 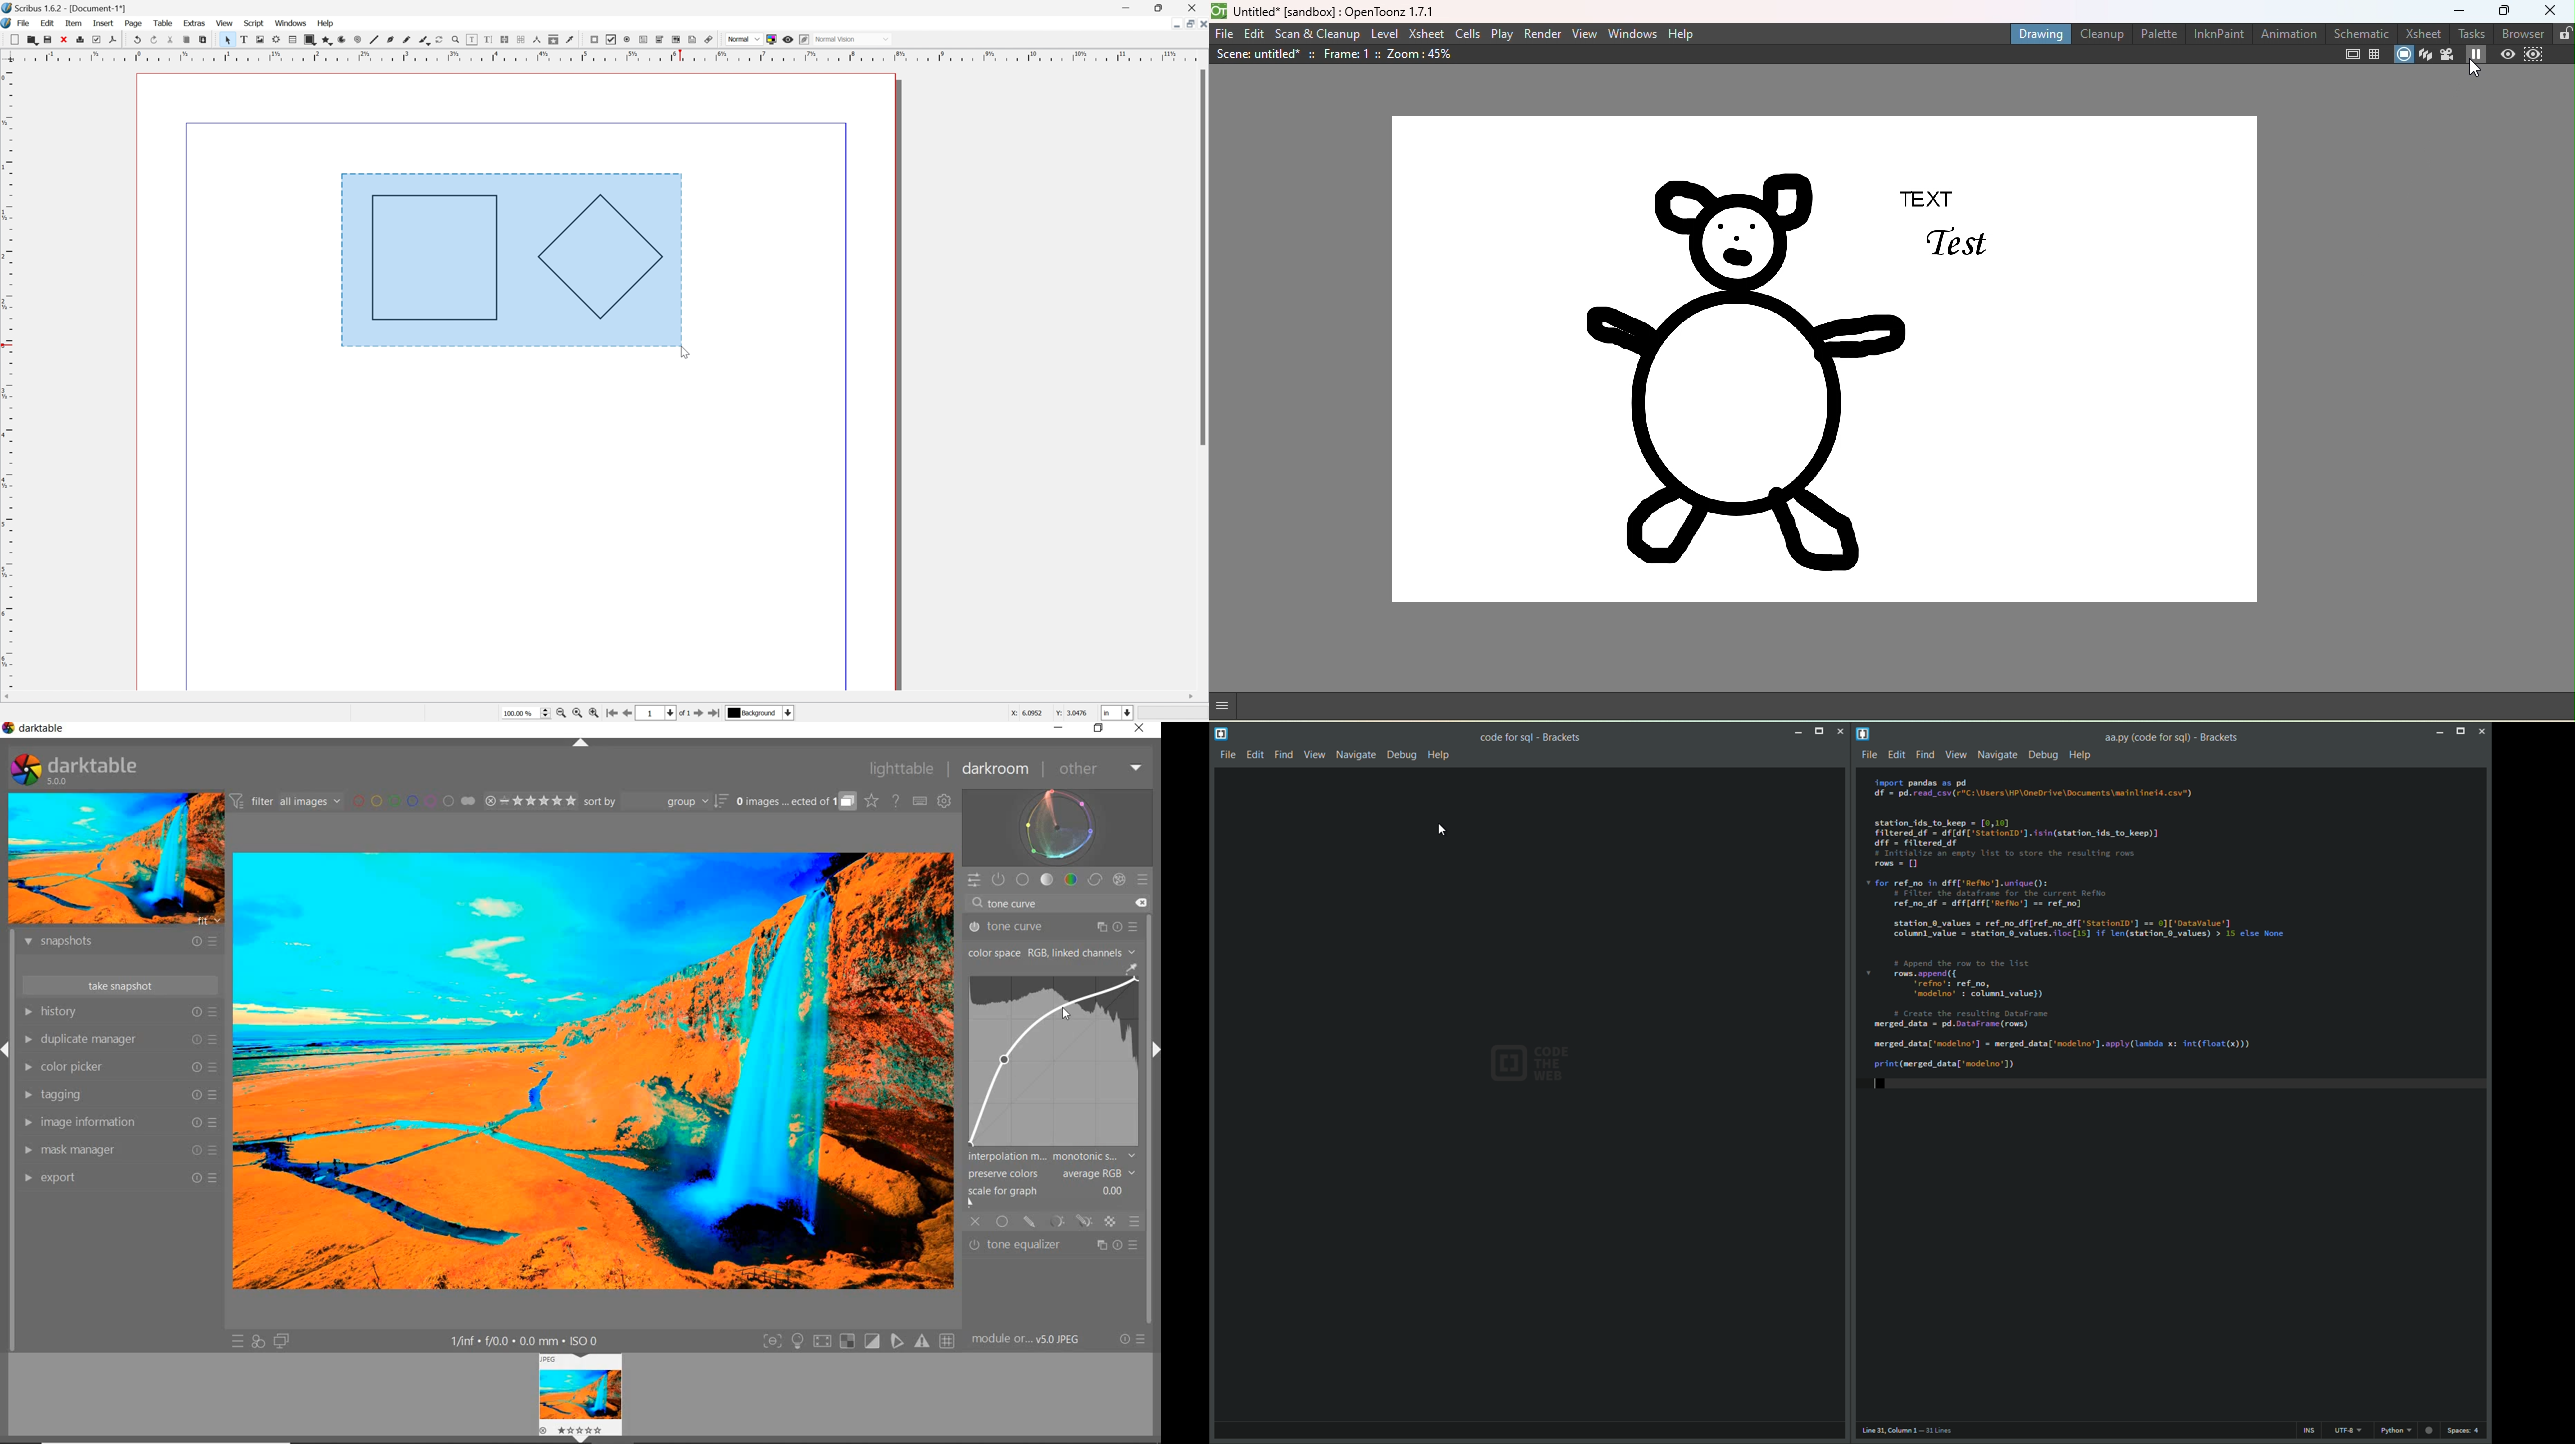 What do you see at coordinates (1357, 755) in the screenshot?
I see `Navigate` at bounding box center [1357, 755].